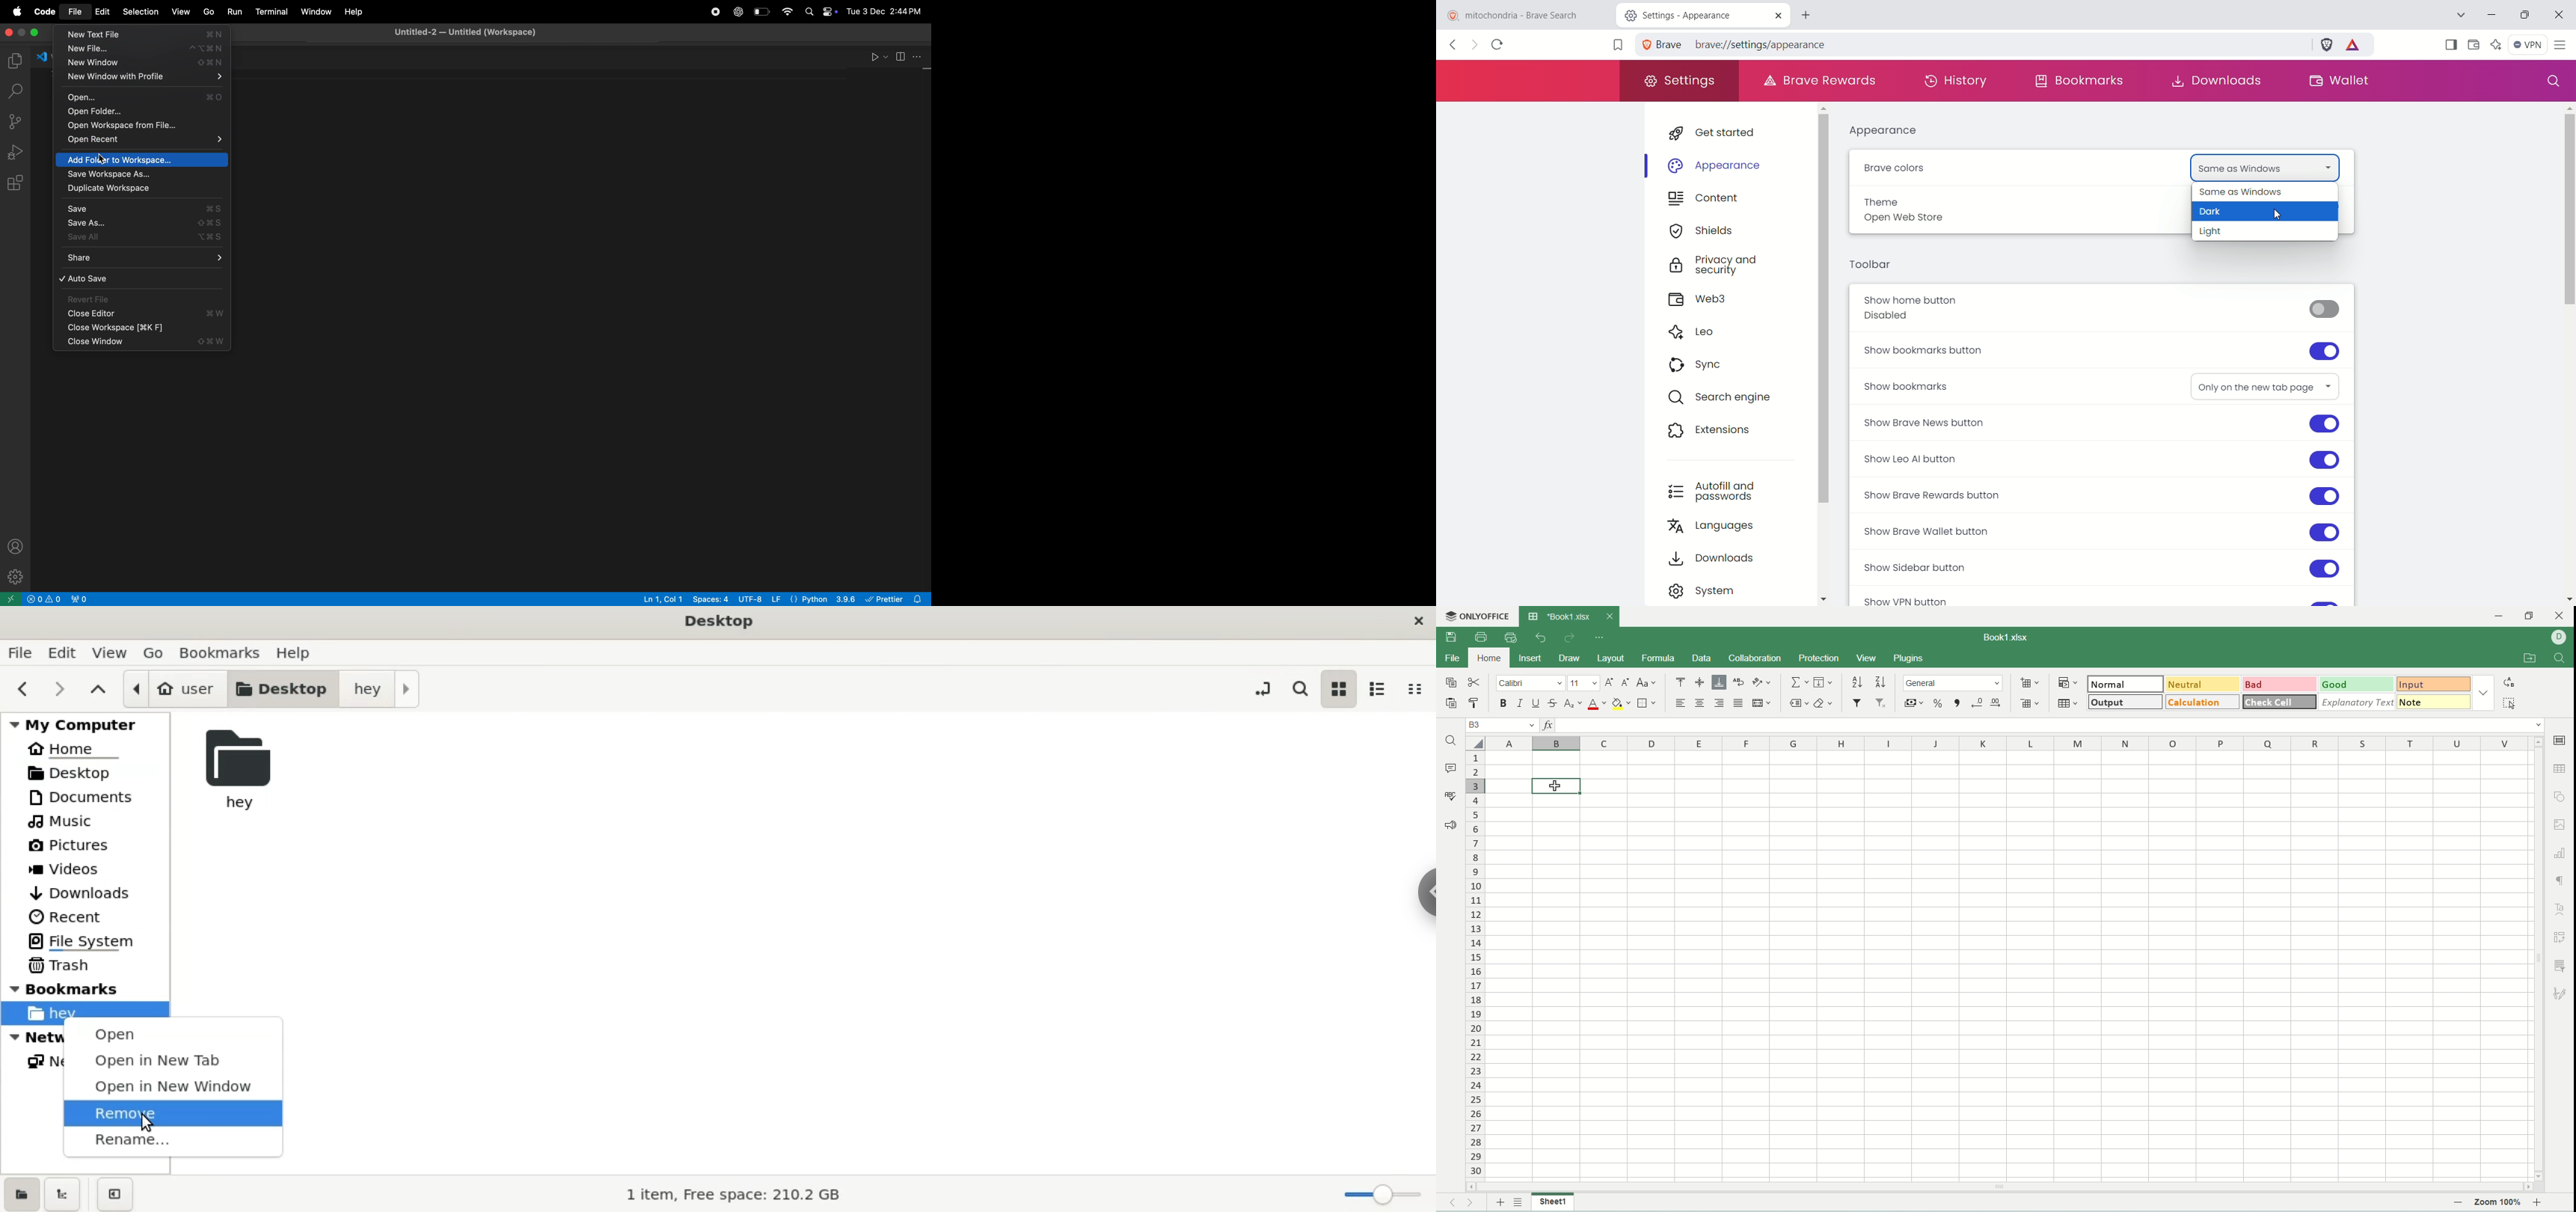  What do you see at coordinates (1761, 703) in the screenshot?
I see `merge and center` at bounding box center [1761, 703].